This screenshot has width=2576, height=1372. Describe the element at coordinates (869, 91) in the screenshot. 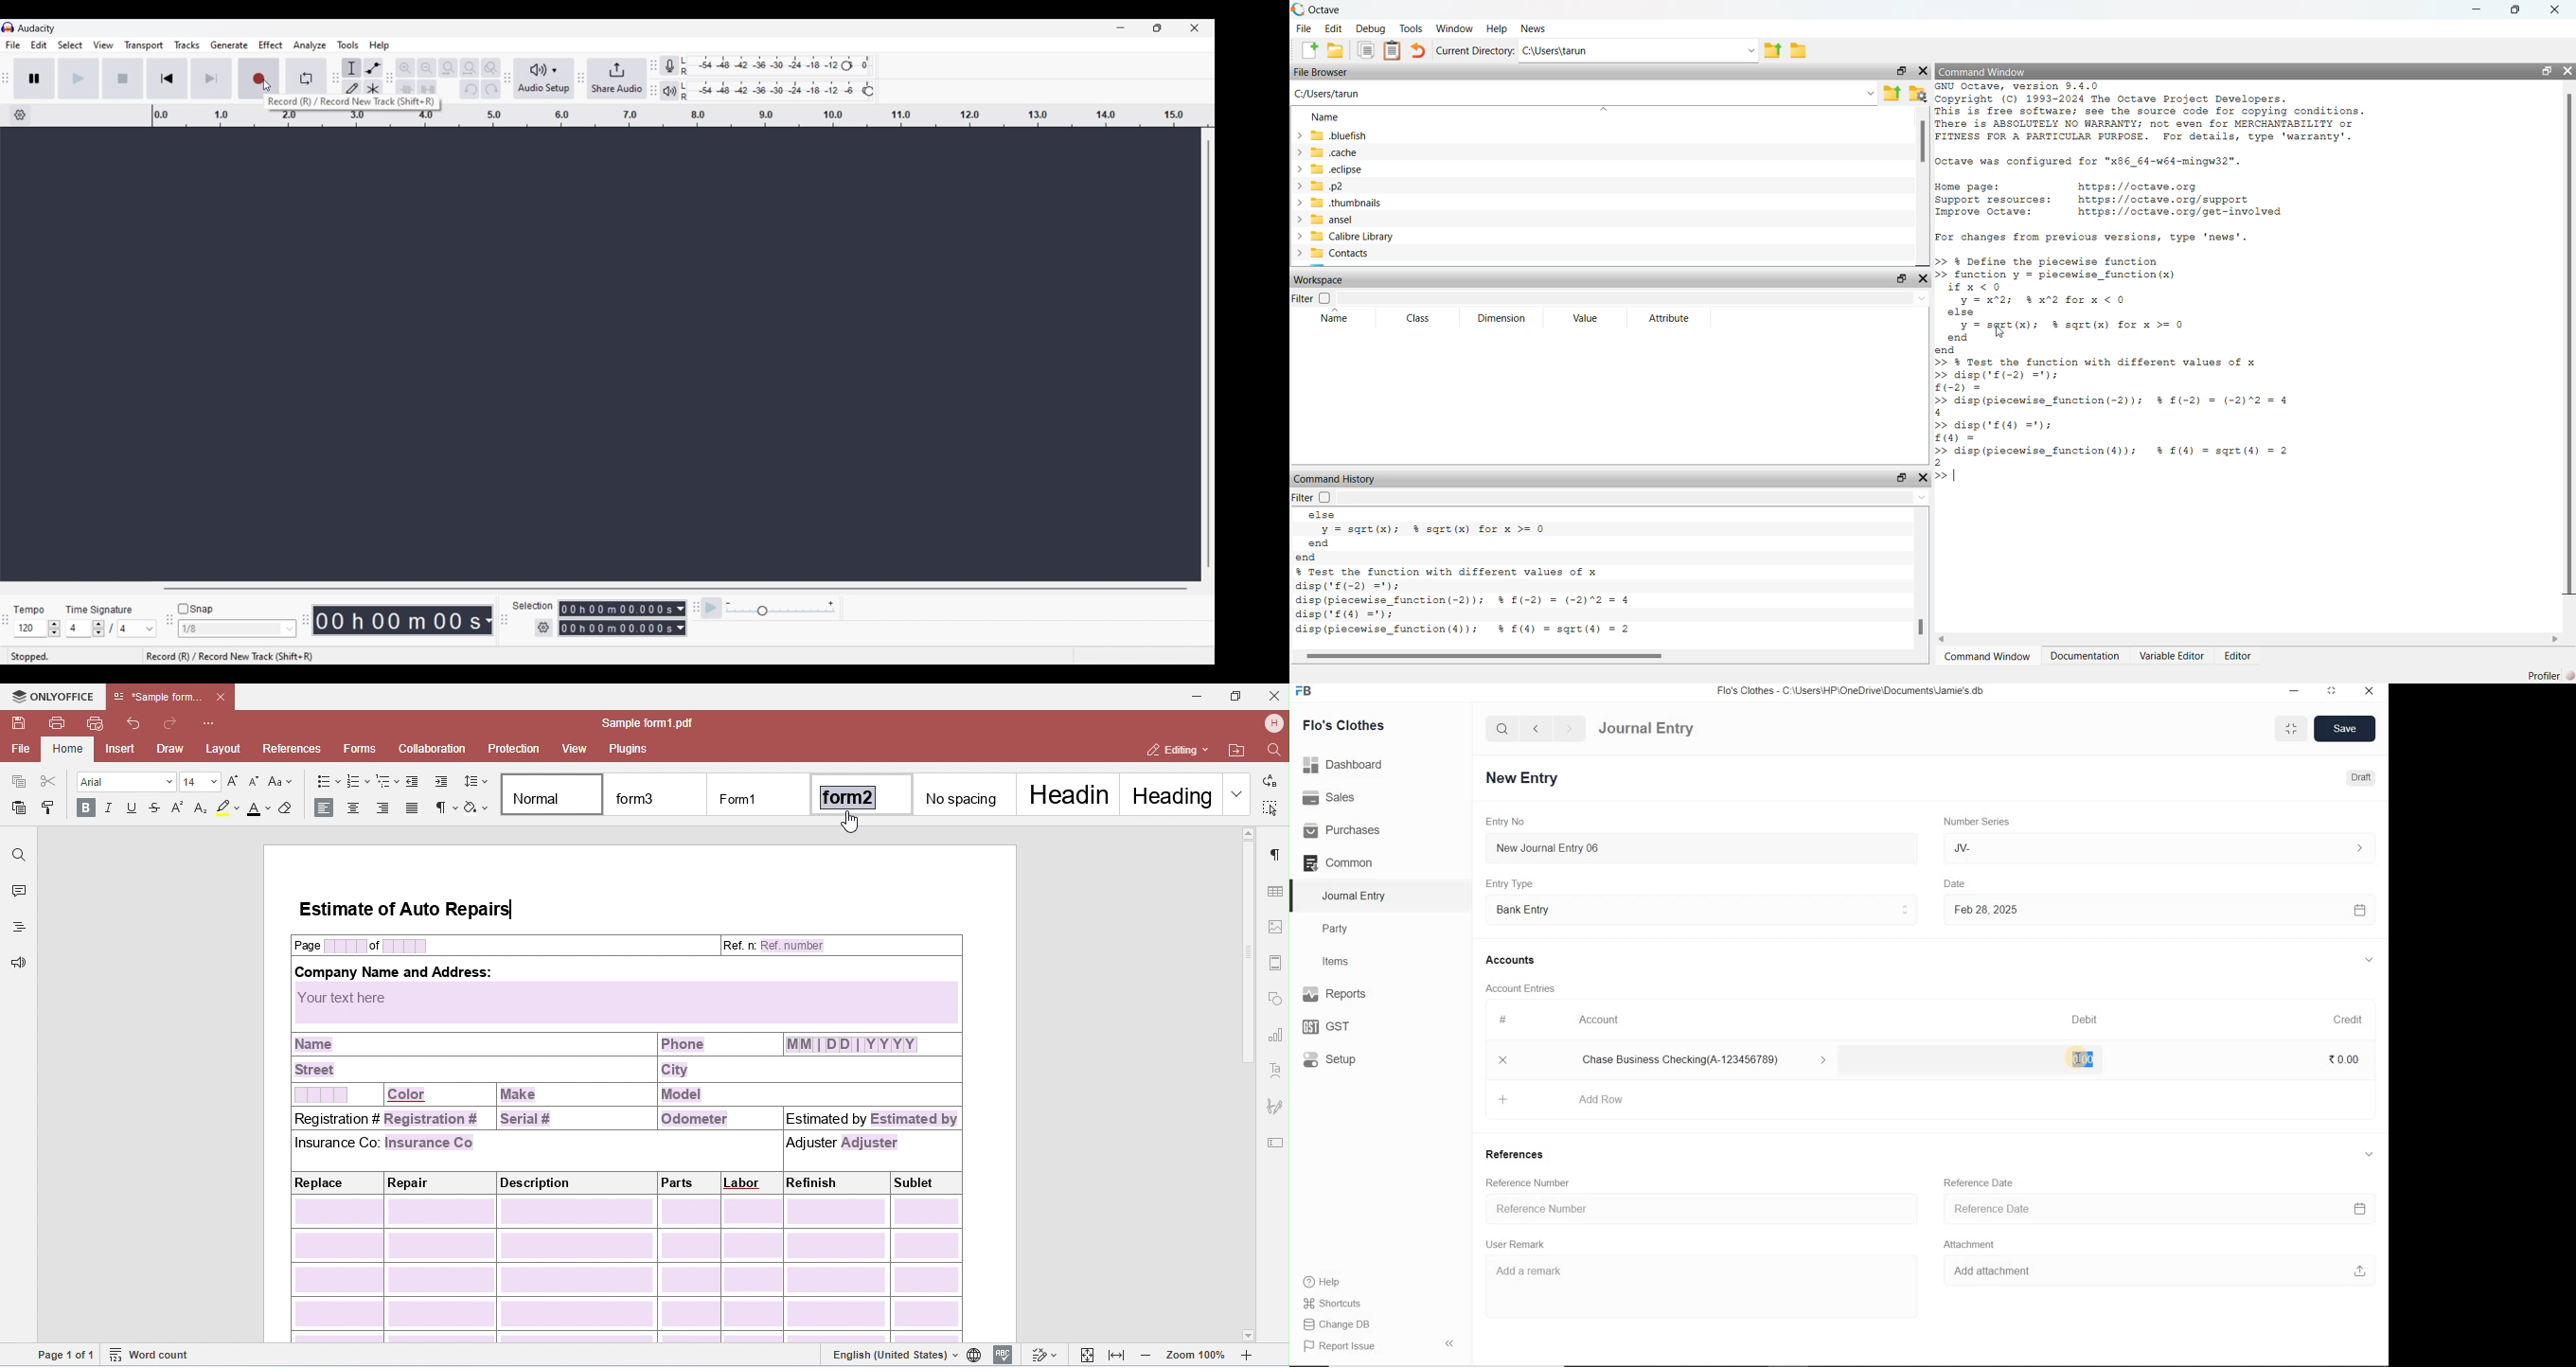

I see `Header to change playback level` at that location.